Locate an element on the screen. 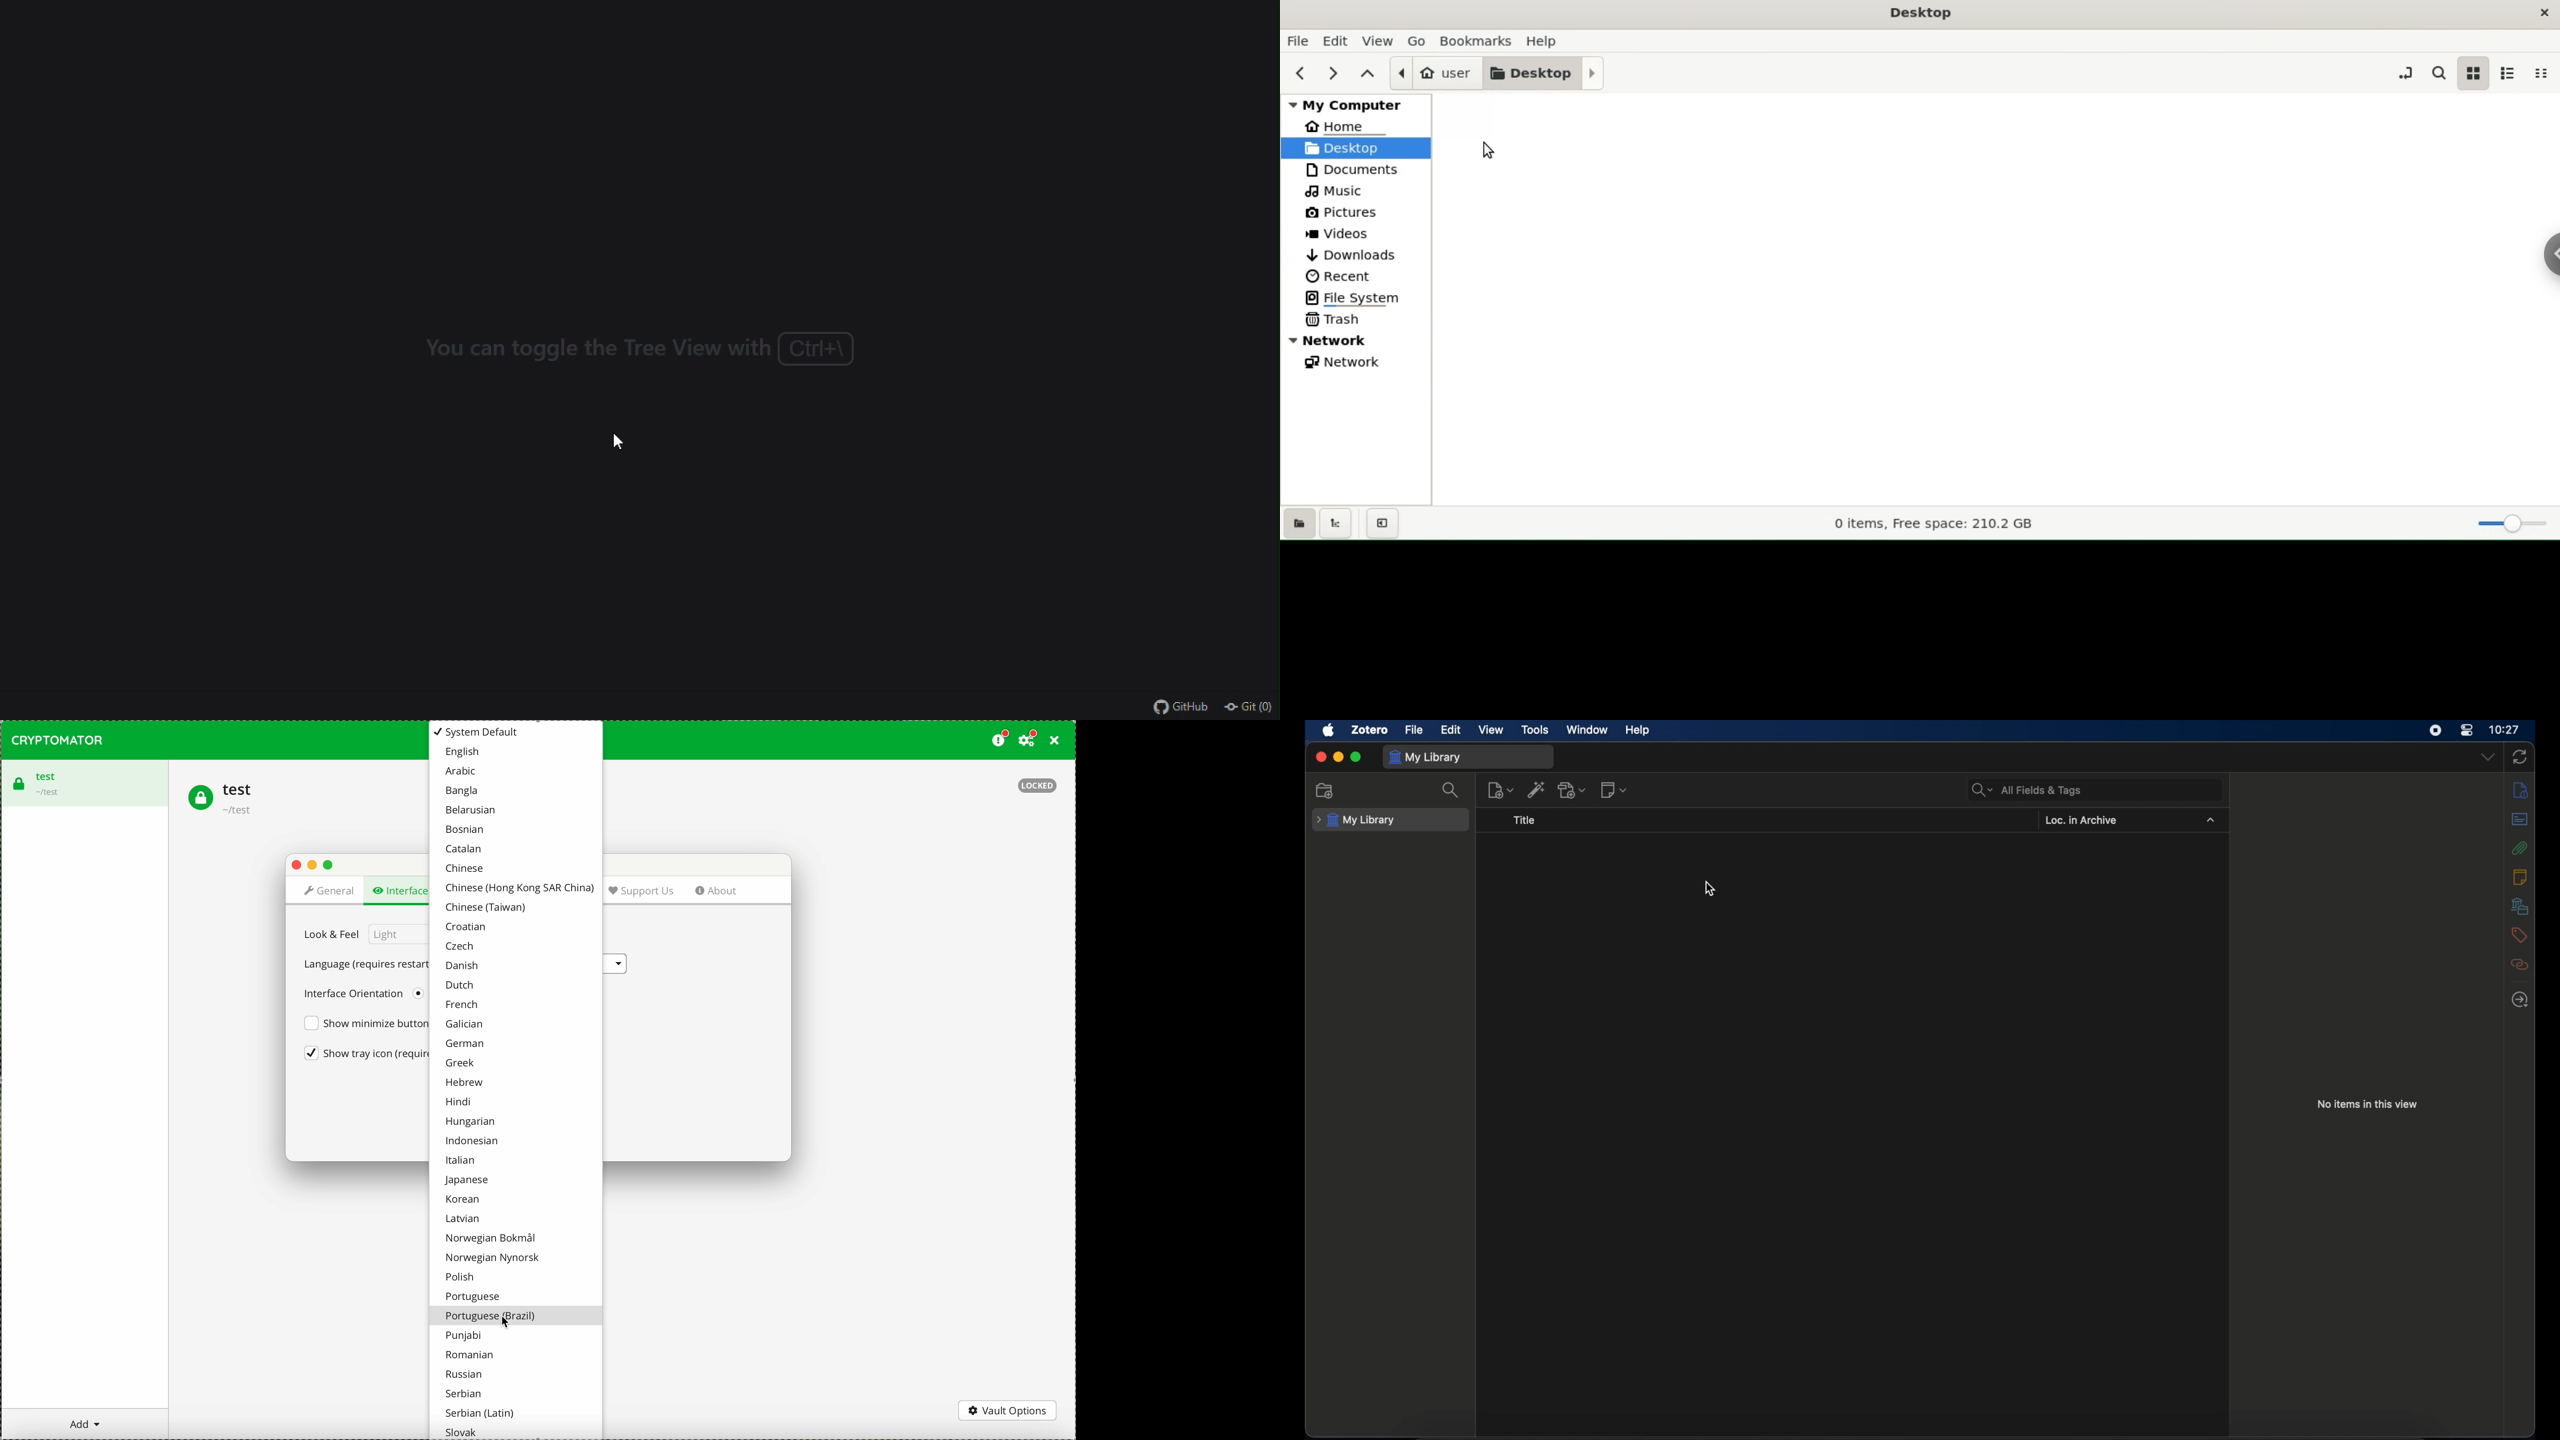 The image size is (2576, 1456). view is located at coordinates (1491, 729).